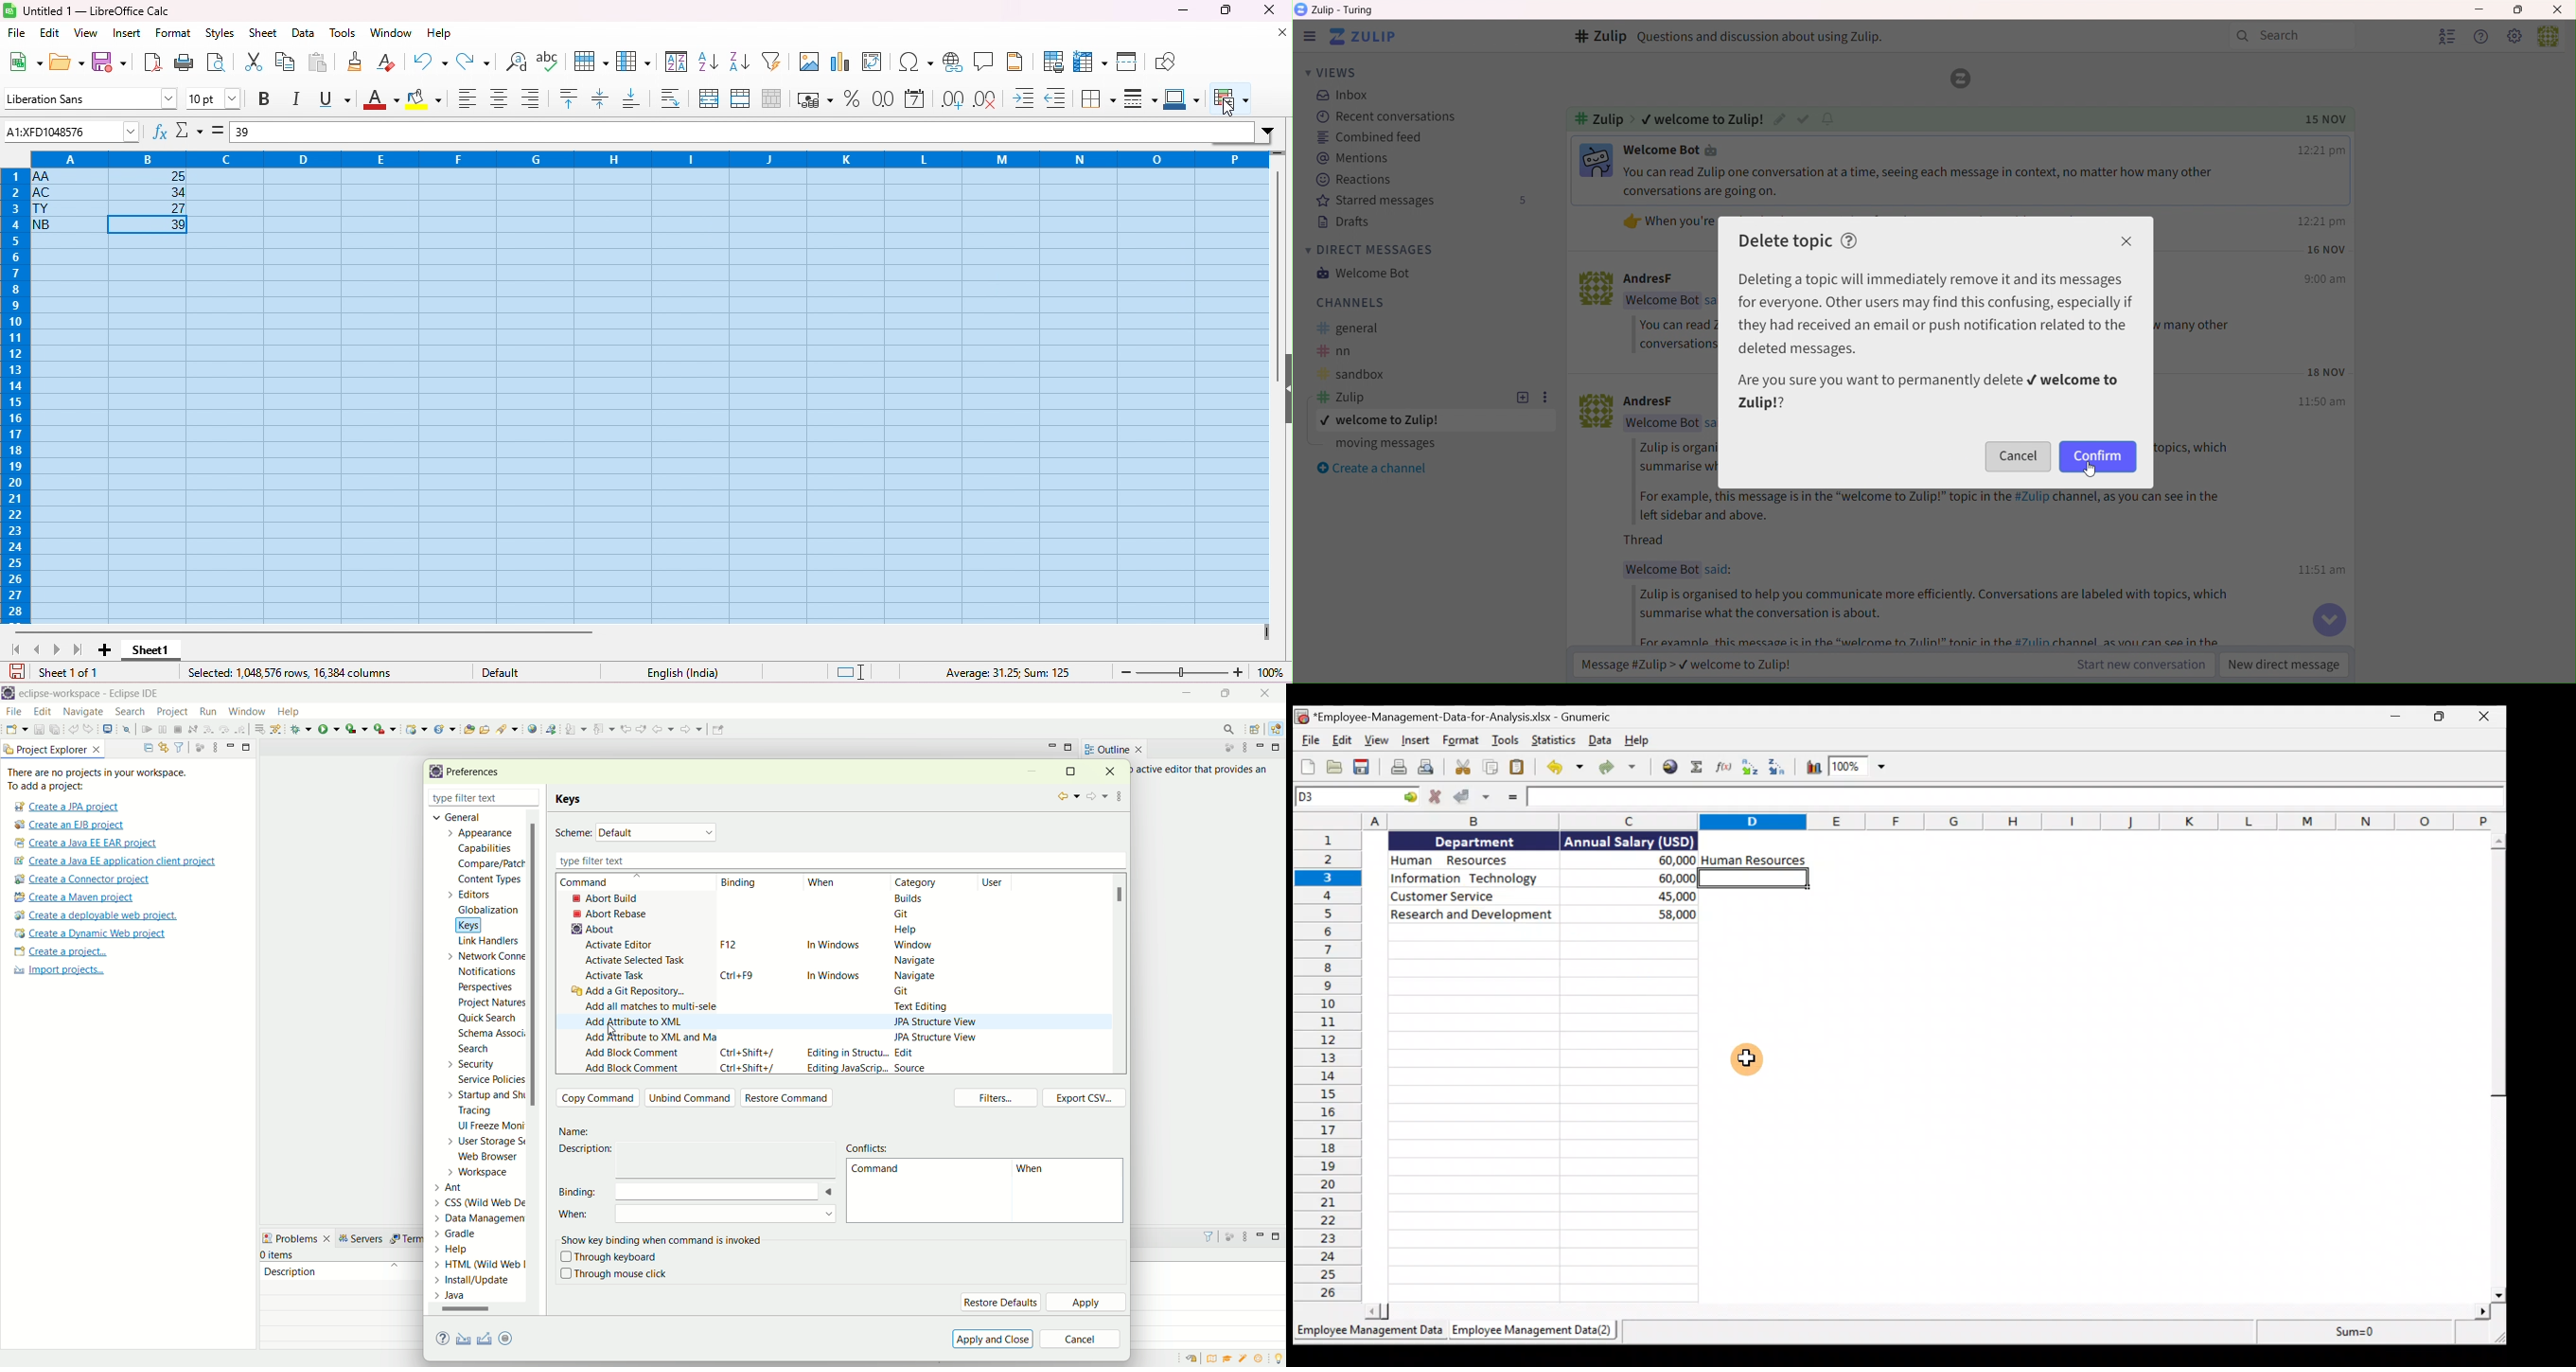 Image resolution: width=2576 pixels, height=1372 pixels. Describe the element at coordinates (1085, 1098) in the screenshot. I see `export CSV` at that location.